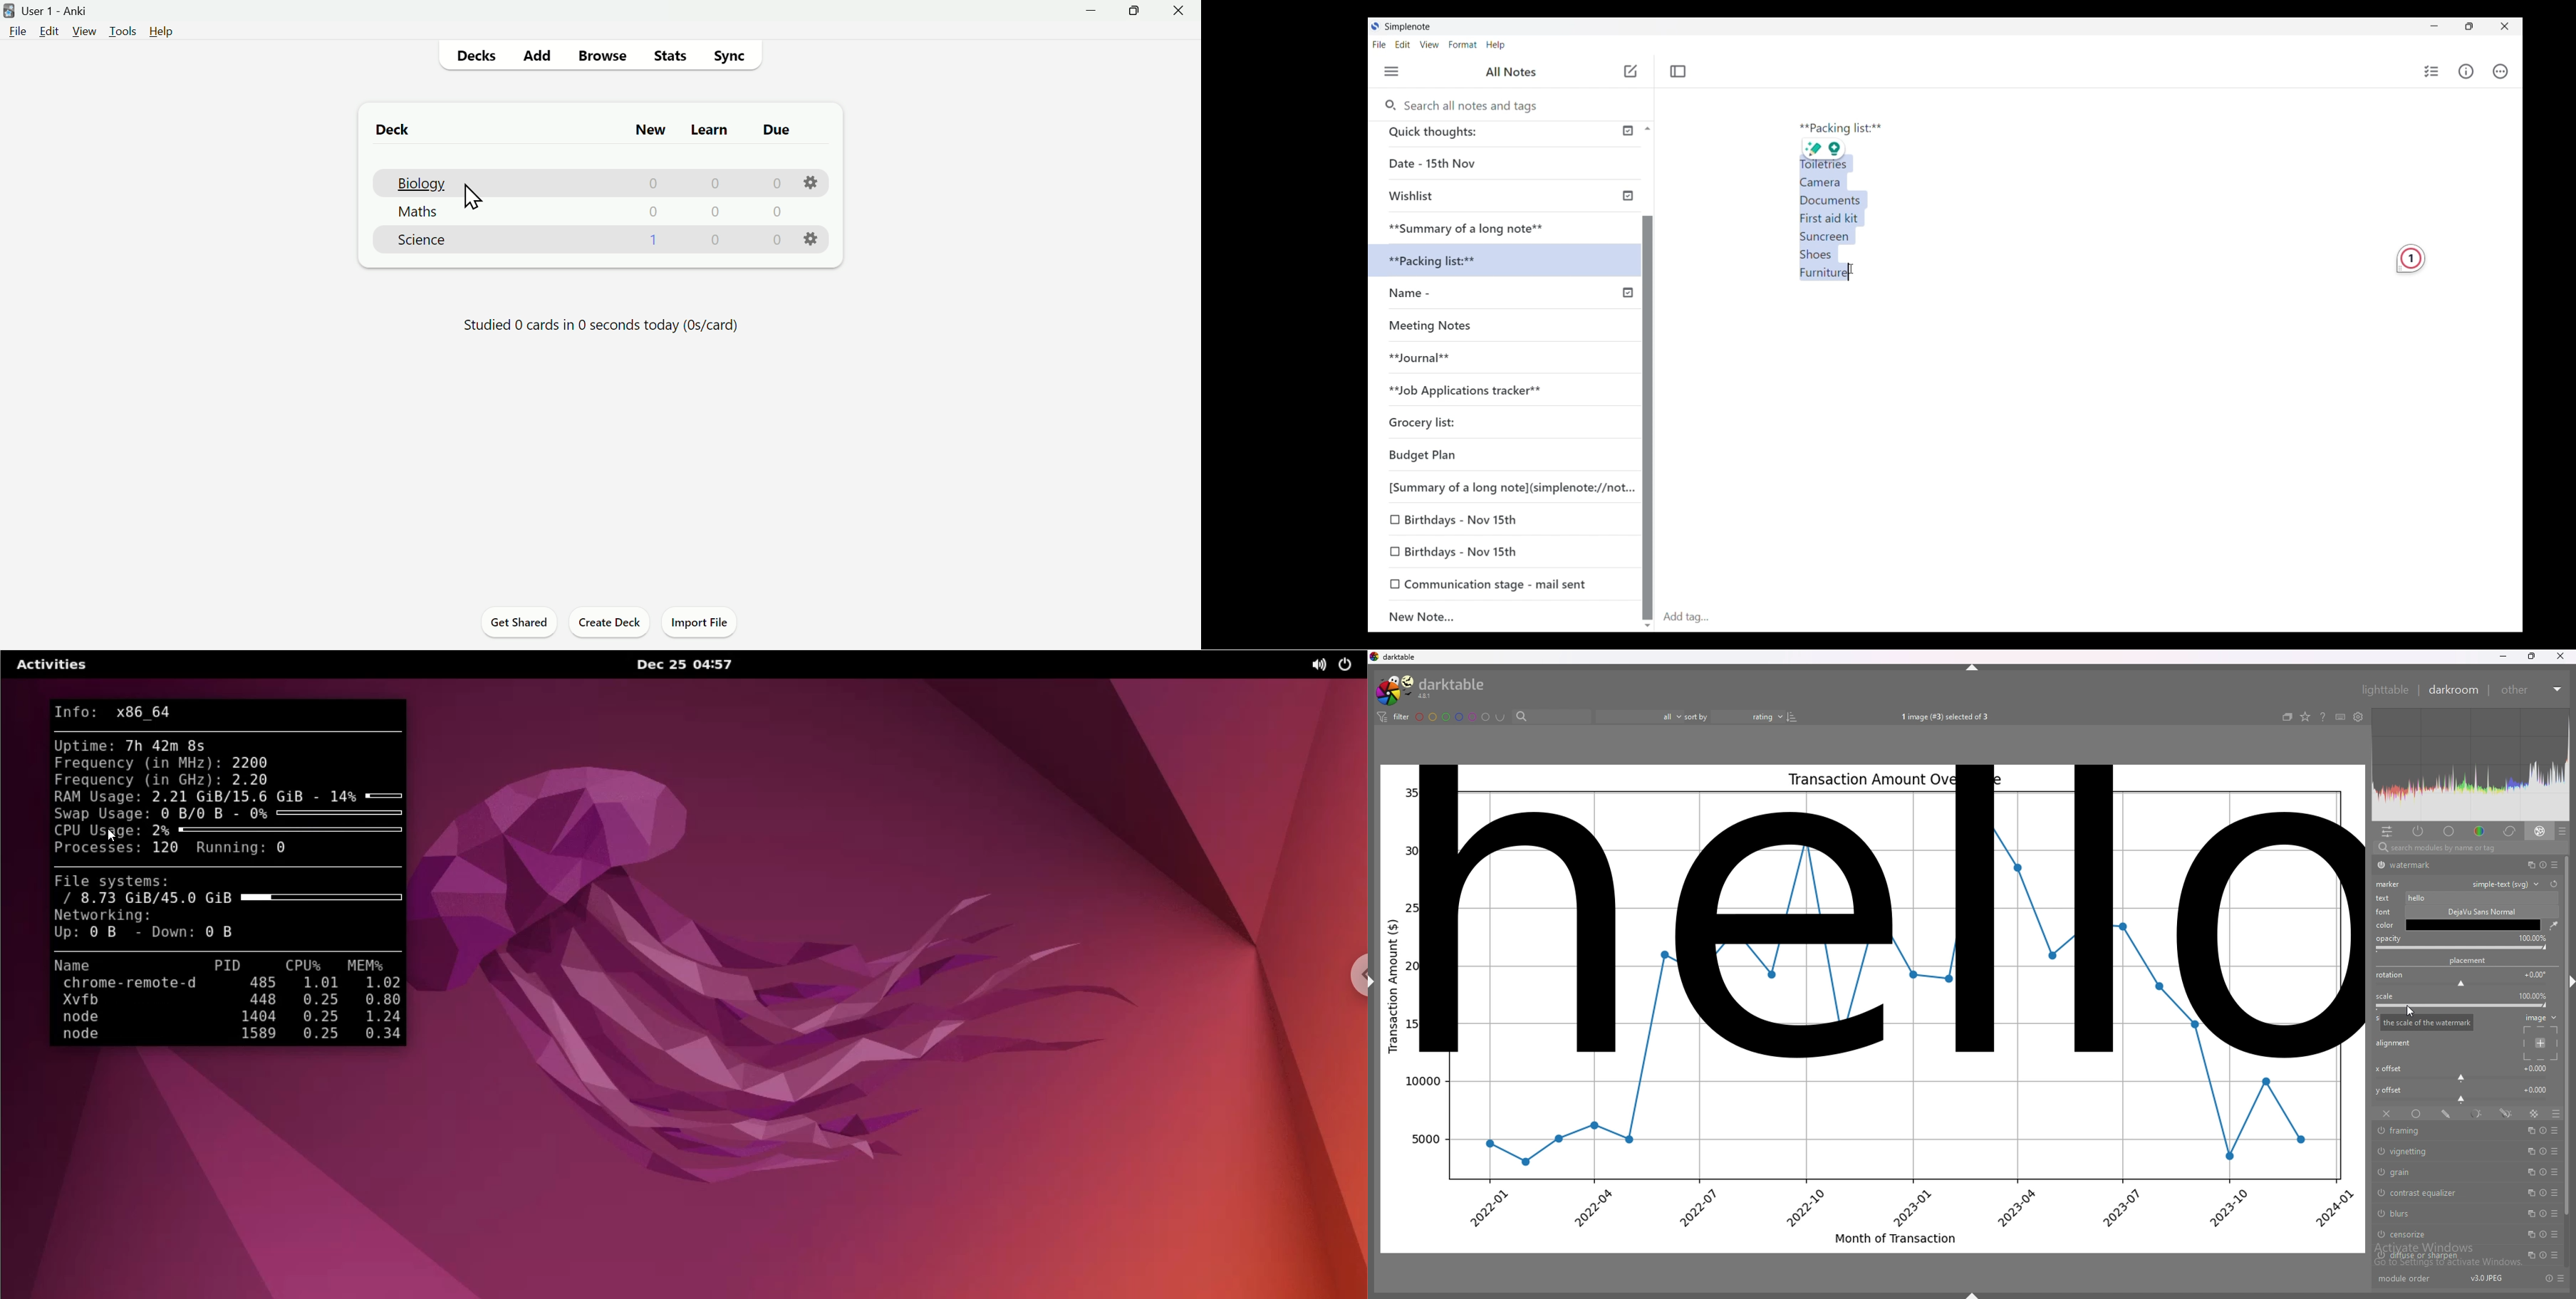 The height and width of the screenshot is (1316, 2576). I want to click on darktable, so click(1431, 689).